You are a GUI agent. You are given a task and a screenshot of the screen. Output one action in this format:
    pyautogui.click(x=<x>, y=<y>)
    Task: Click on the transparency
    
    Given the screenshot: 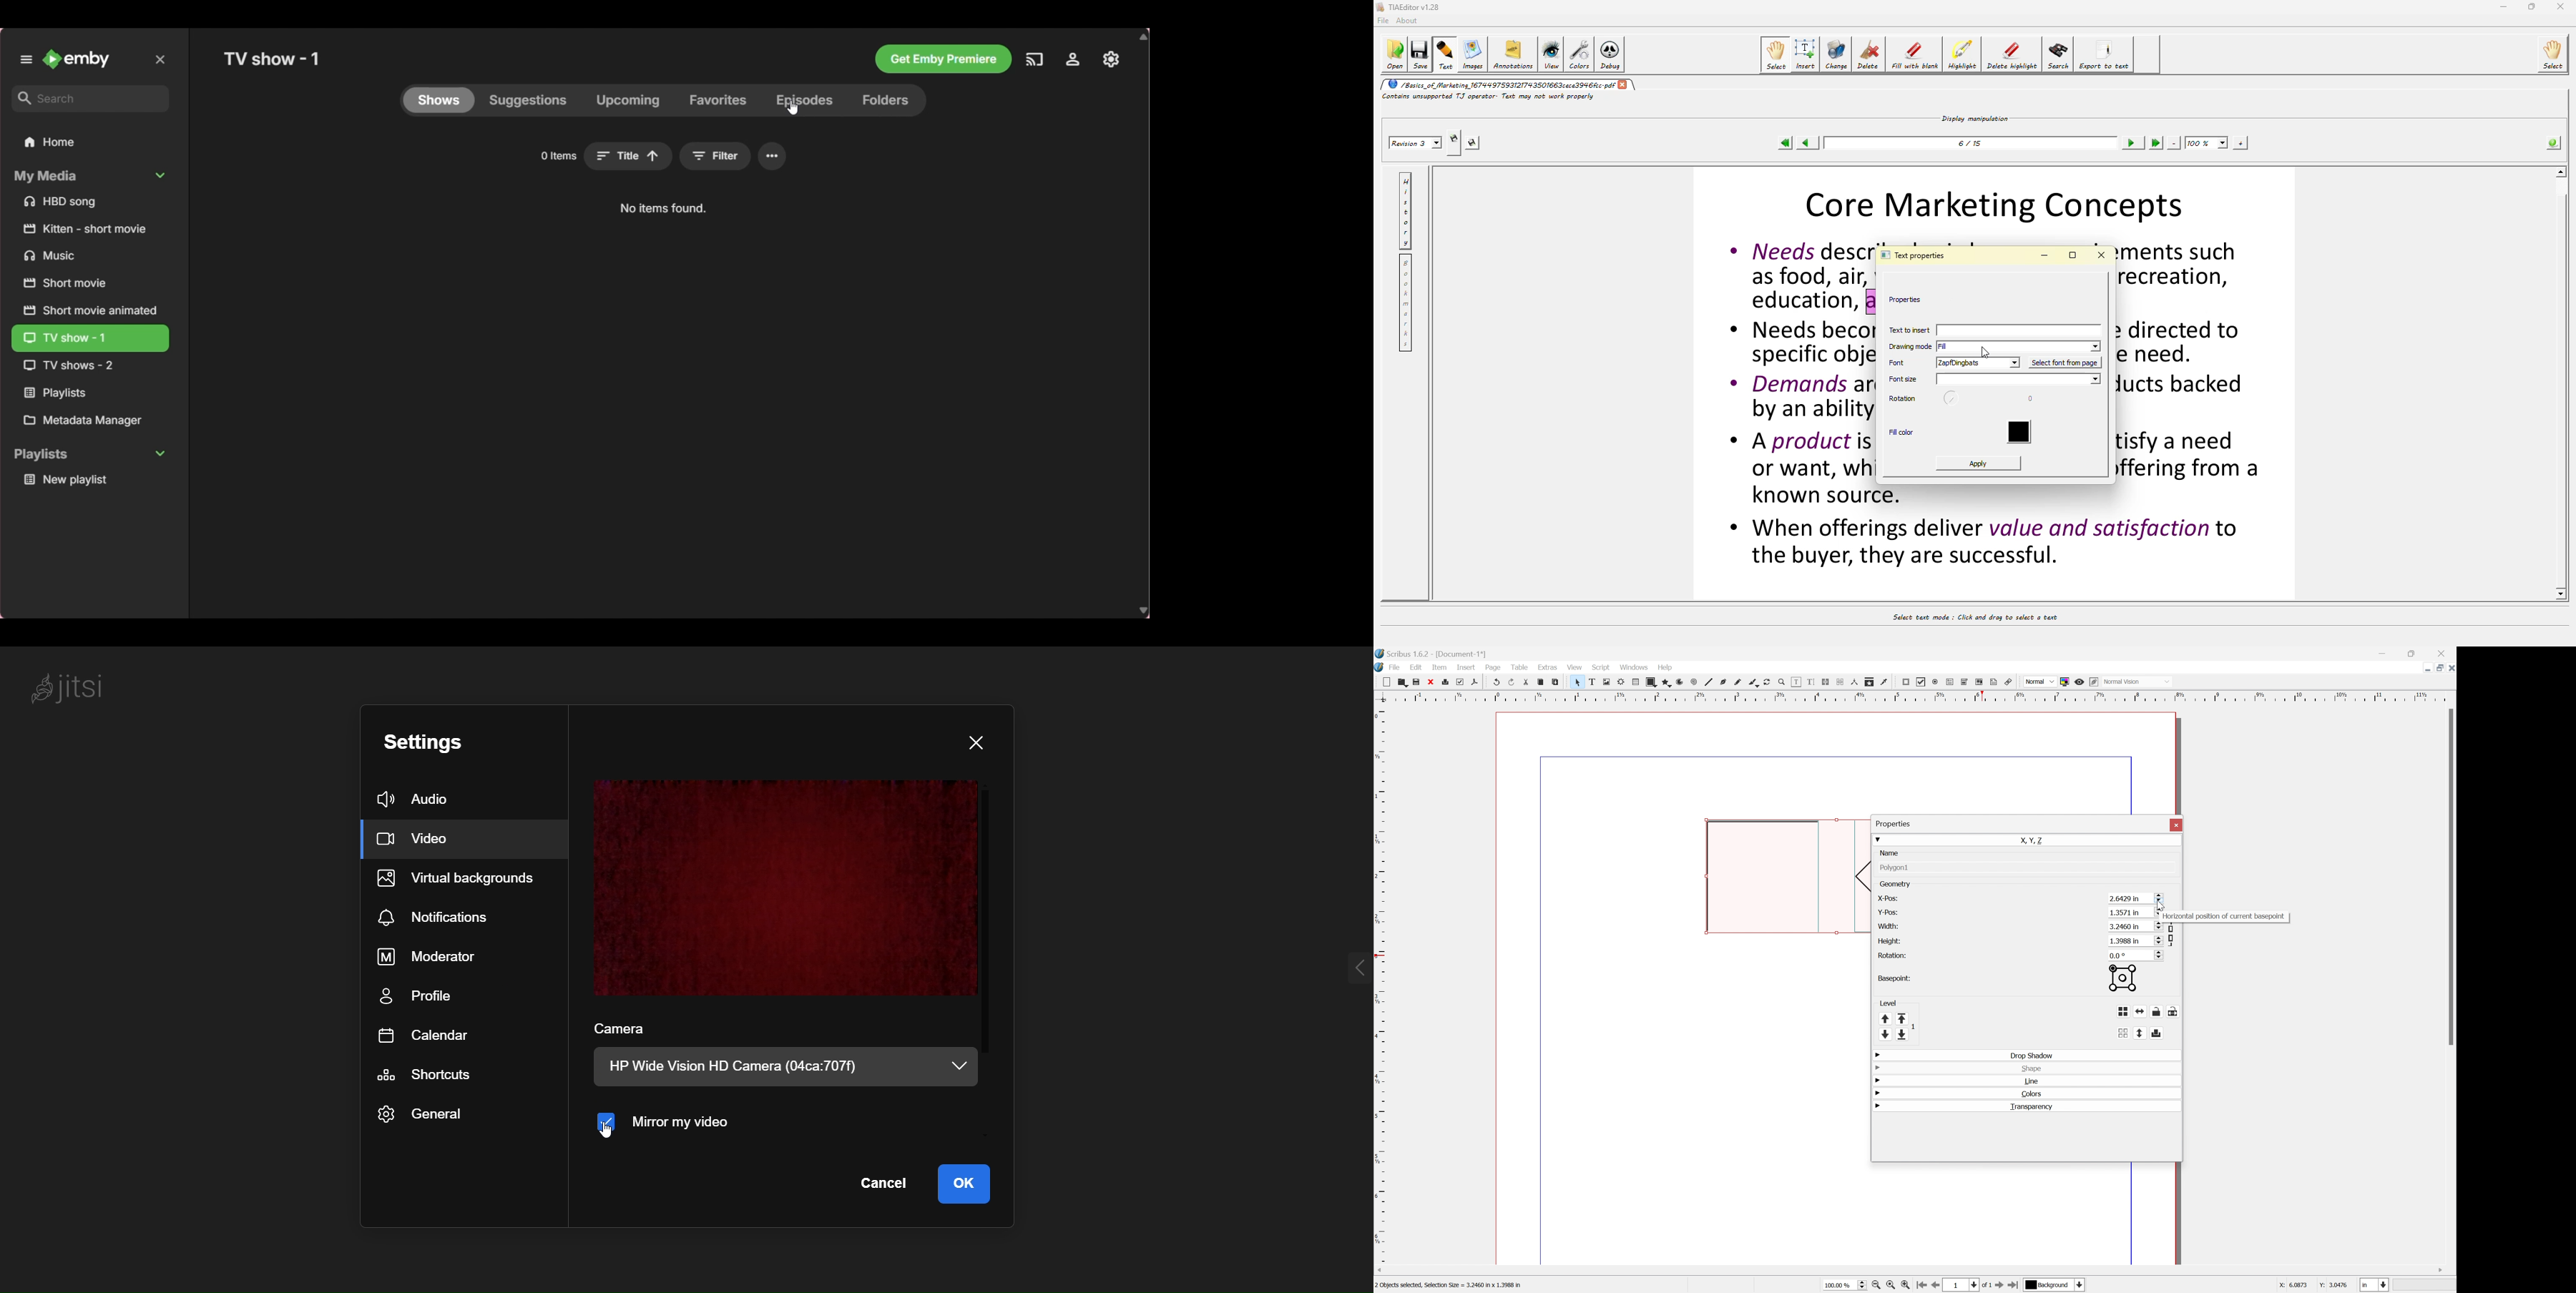 What is the action you would take?
    pyautogui.click(x=2032, y=1107)
    